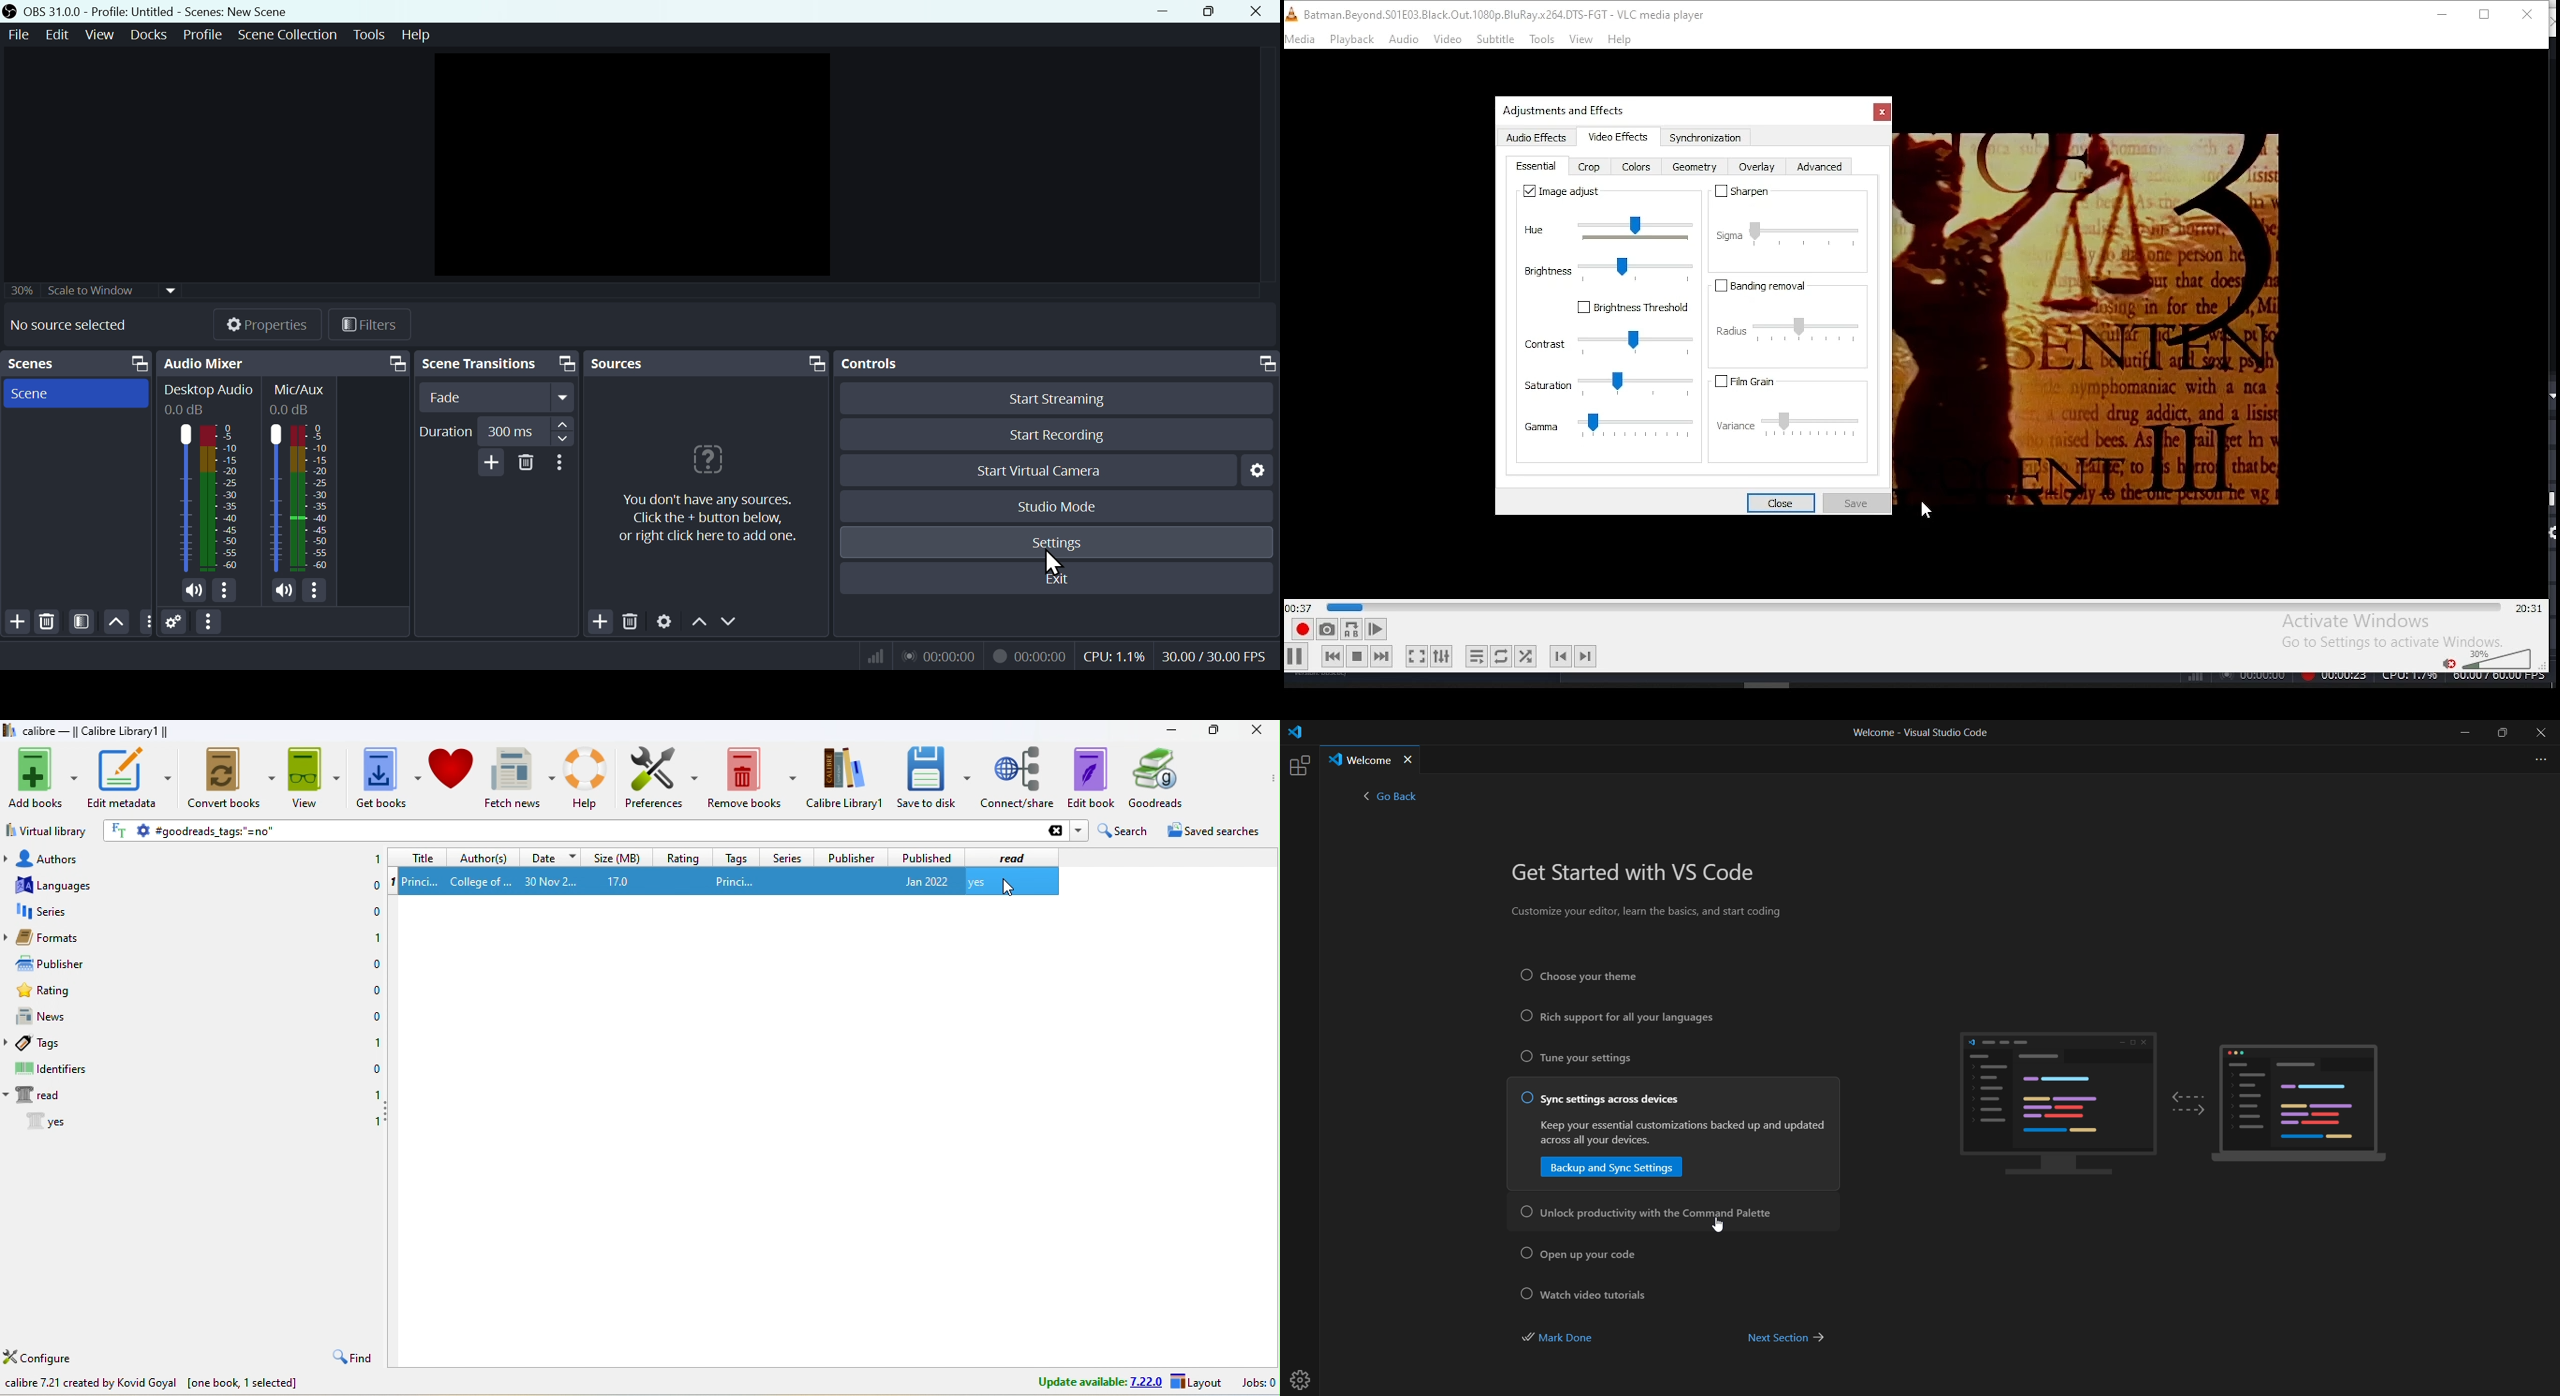  What do you see at coordinates (1006, 885) in the screenshot?
I see `cursor` at bounding box center [1006, 885].